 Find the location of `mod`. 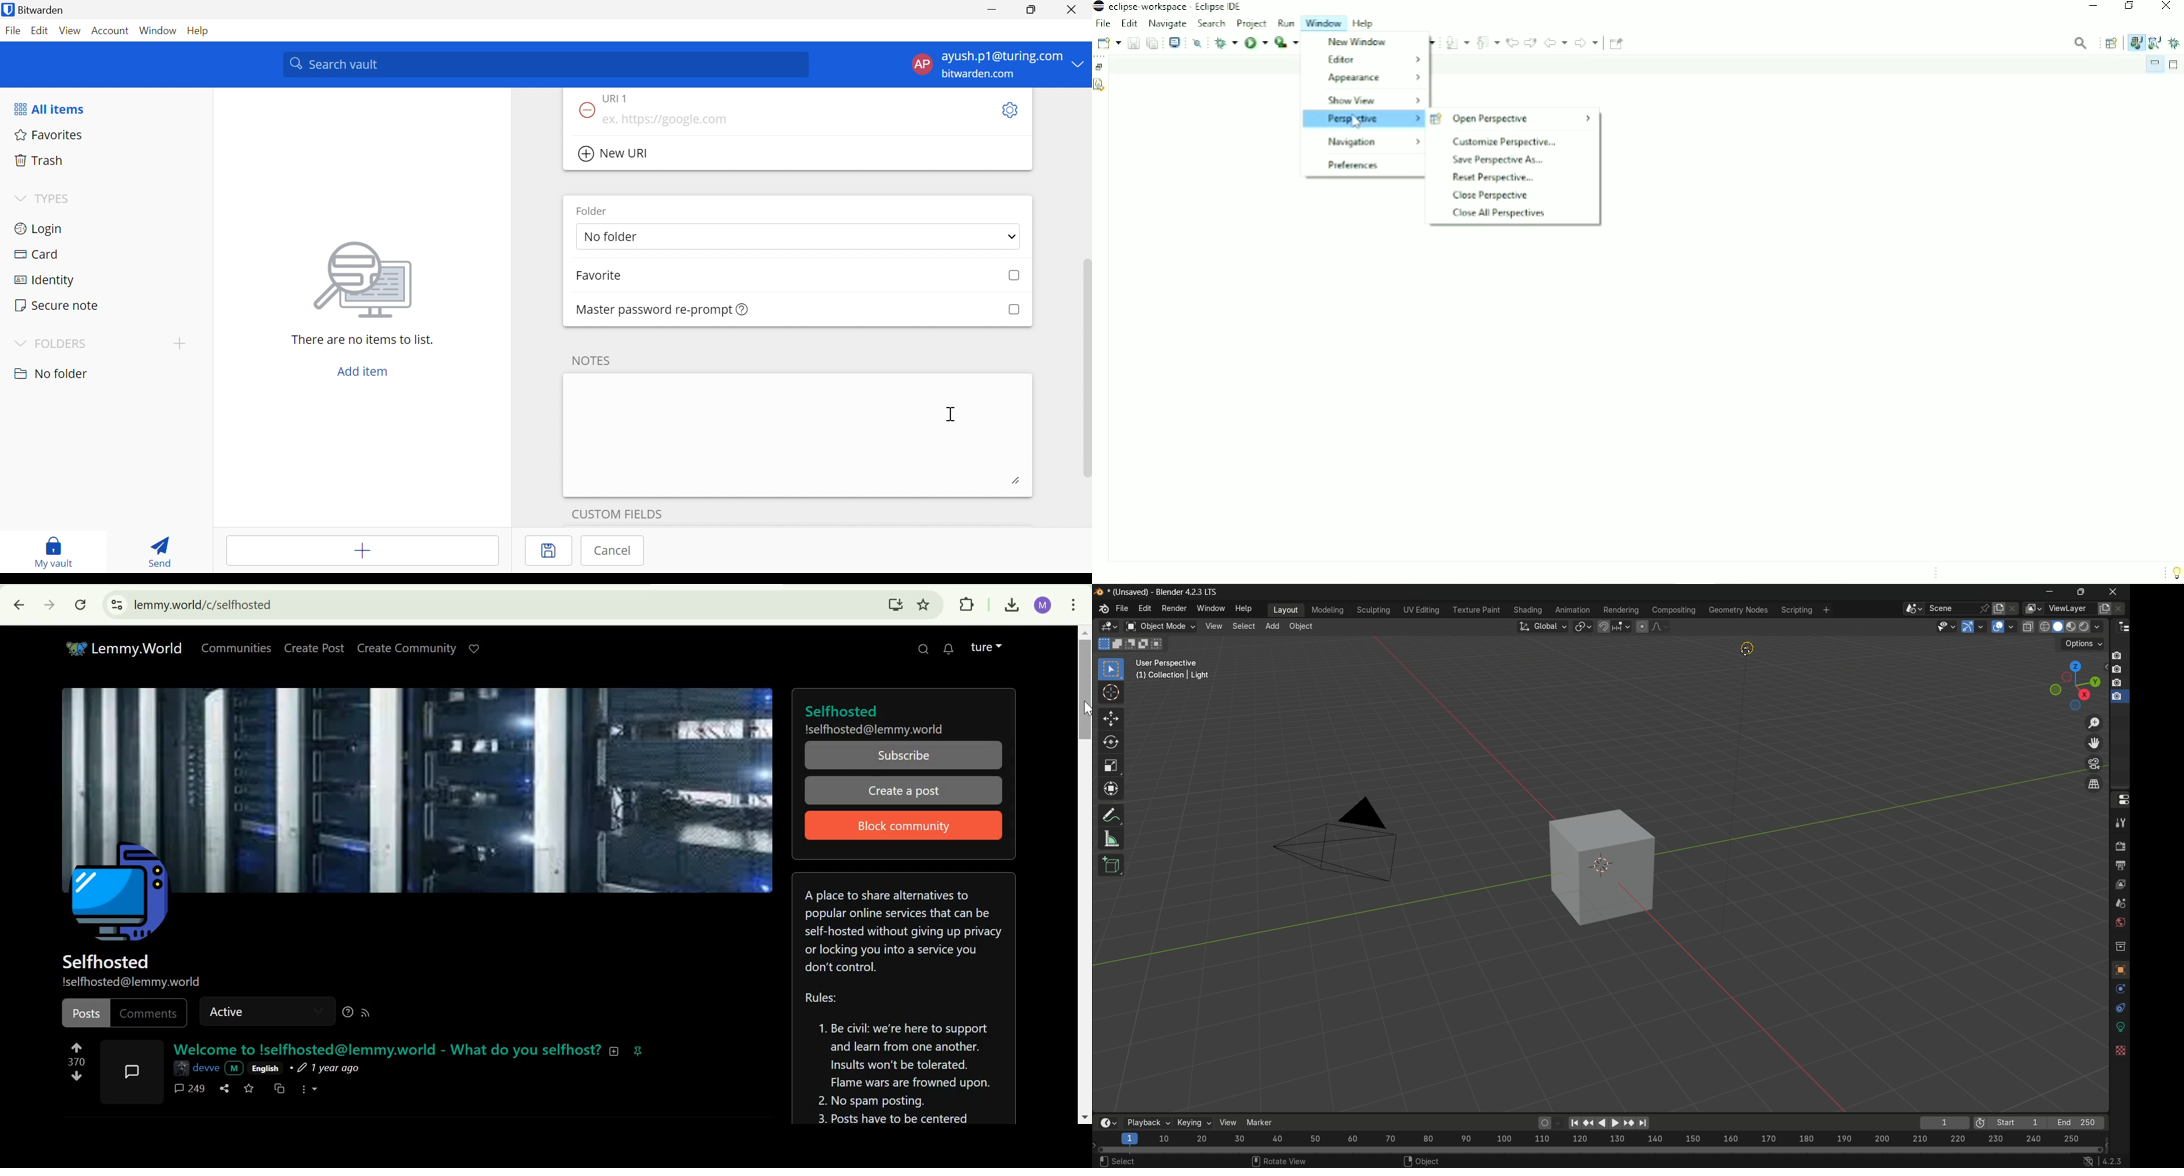

mod is located at coordinates (234, 1069).